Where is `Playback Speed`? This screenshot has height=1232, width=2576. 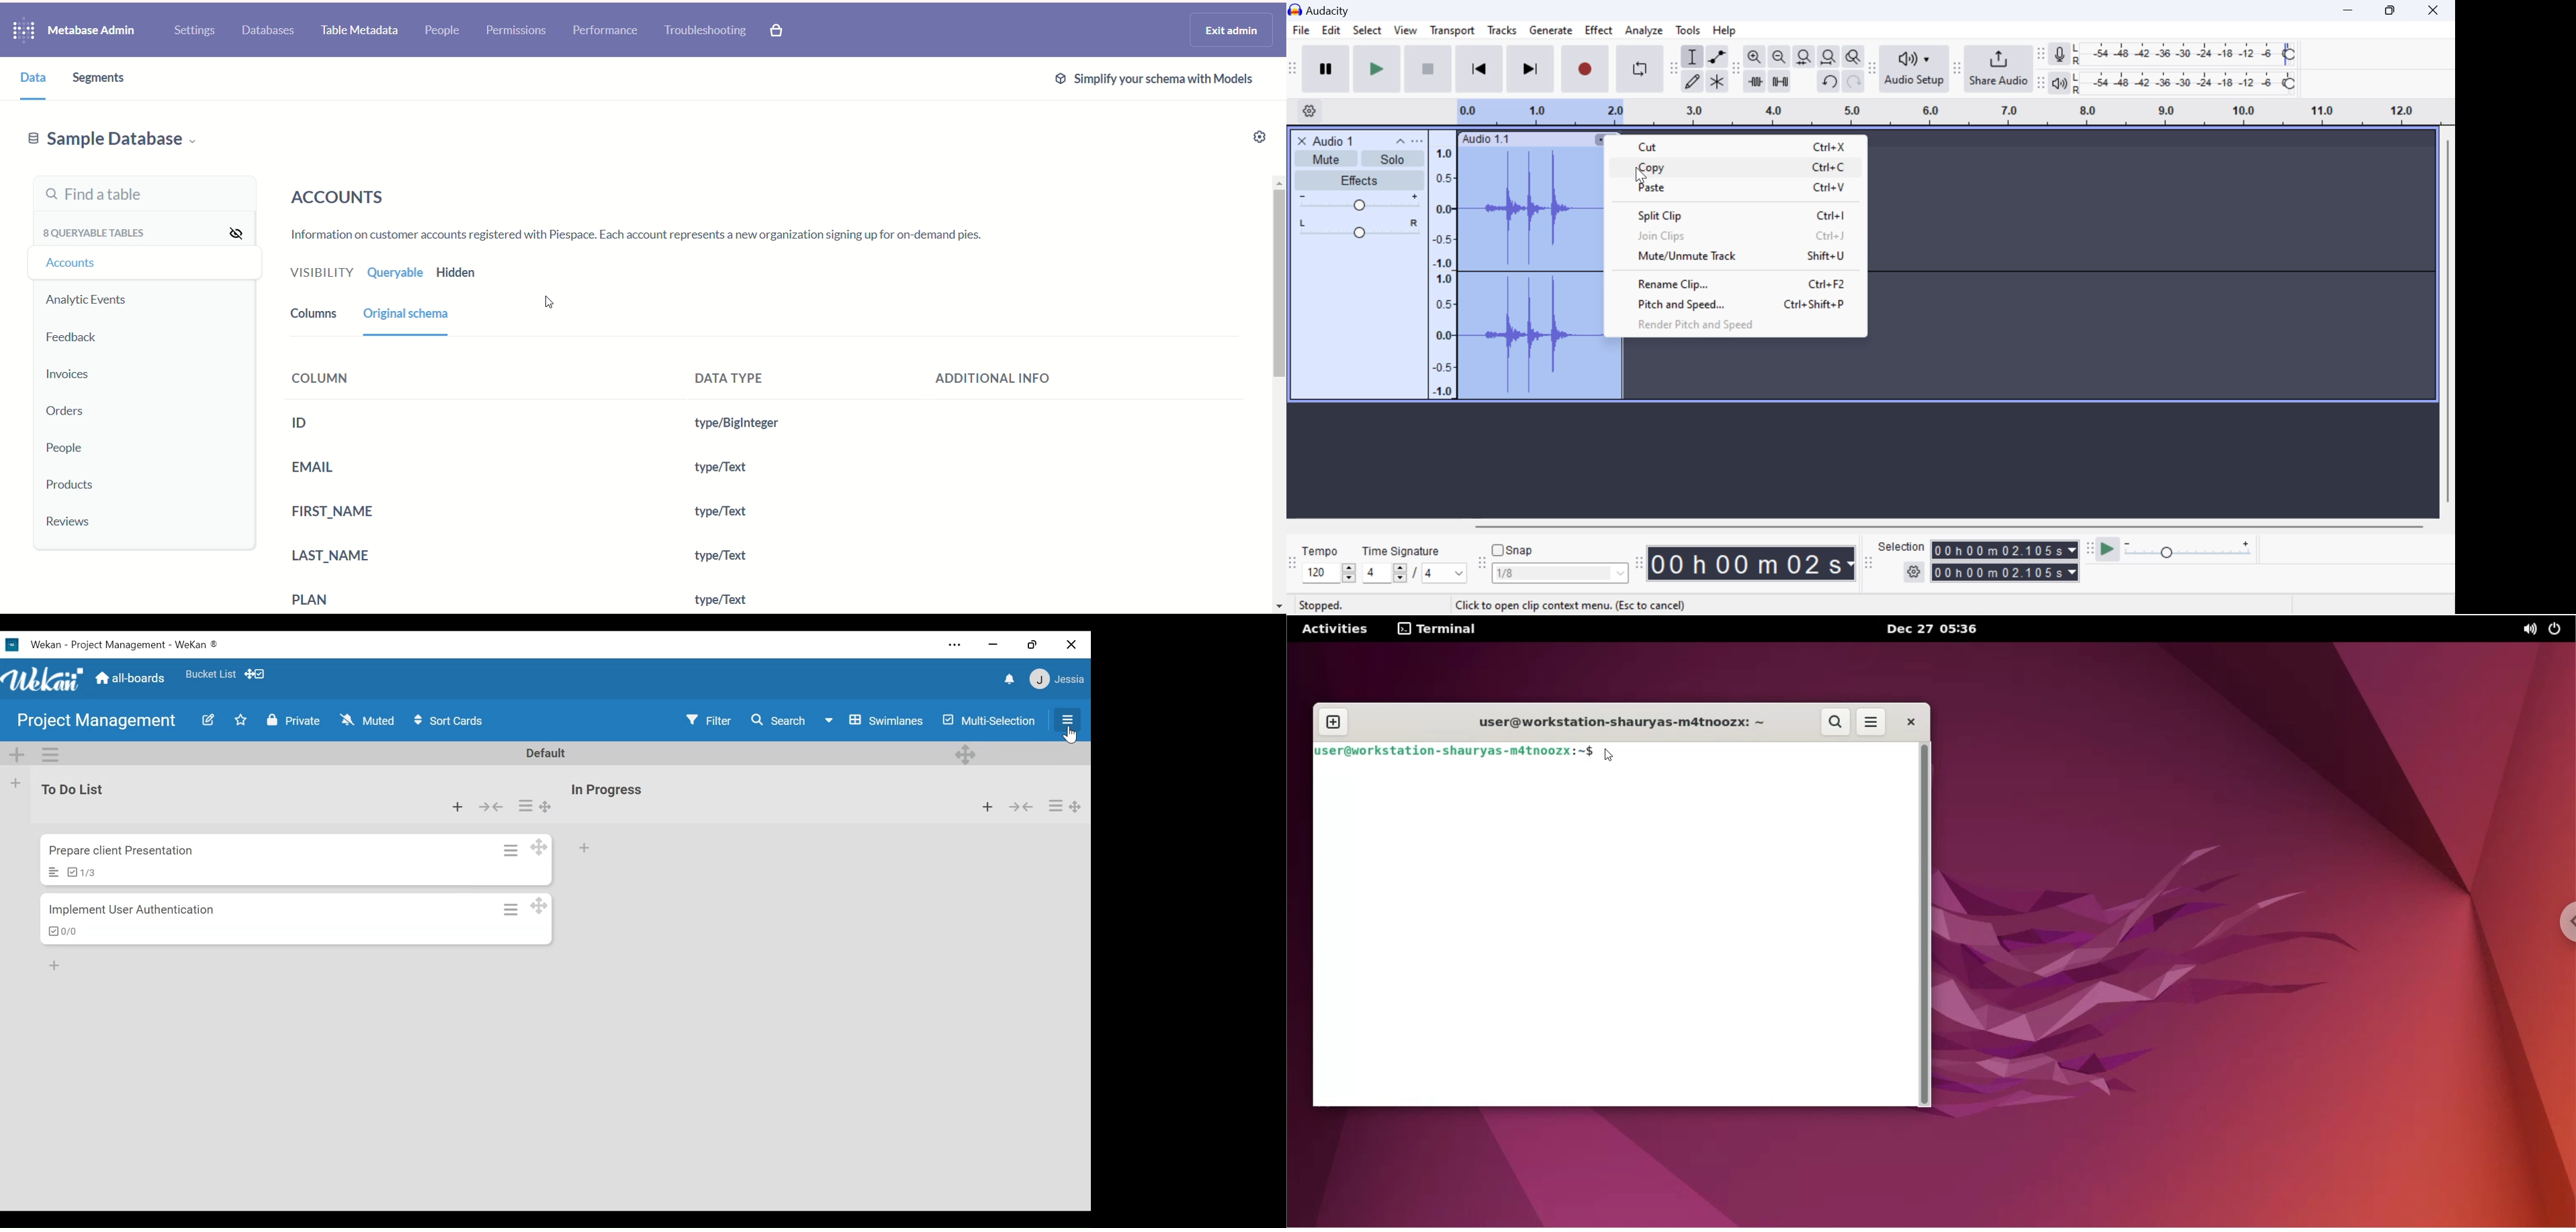 Playback Speed is located at coordinates (2196, 551).